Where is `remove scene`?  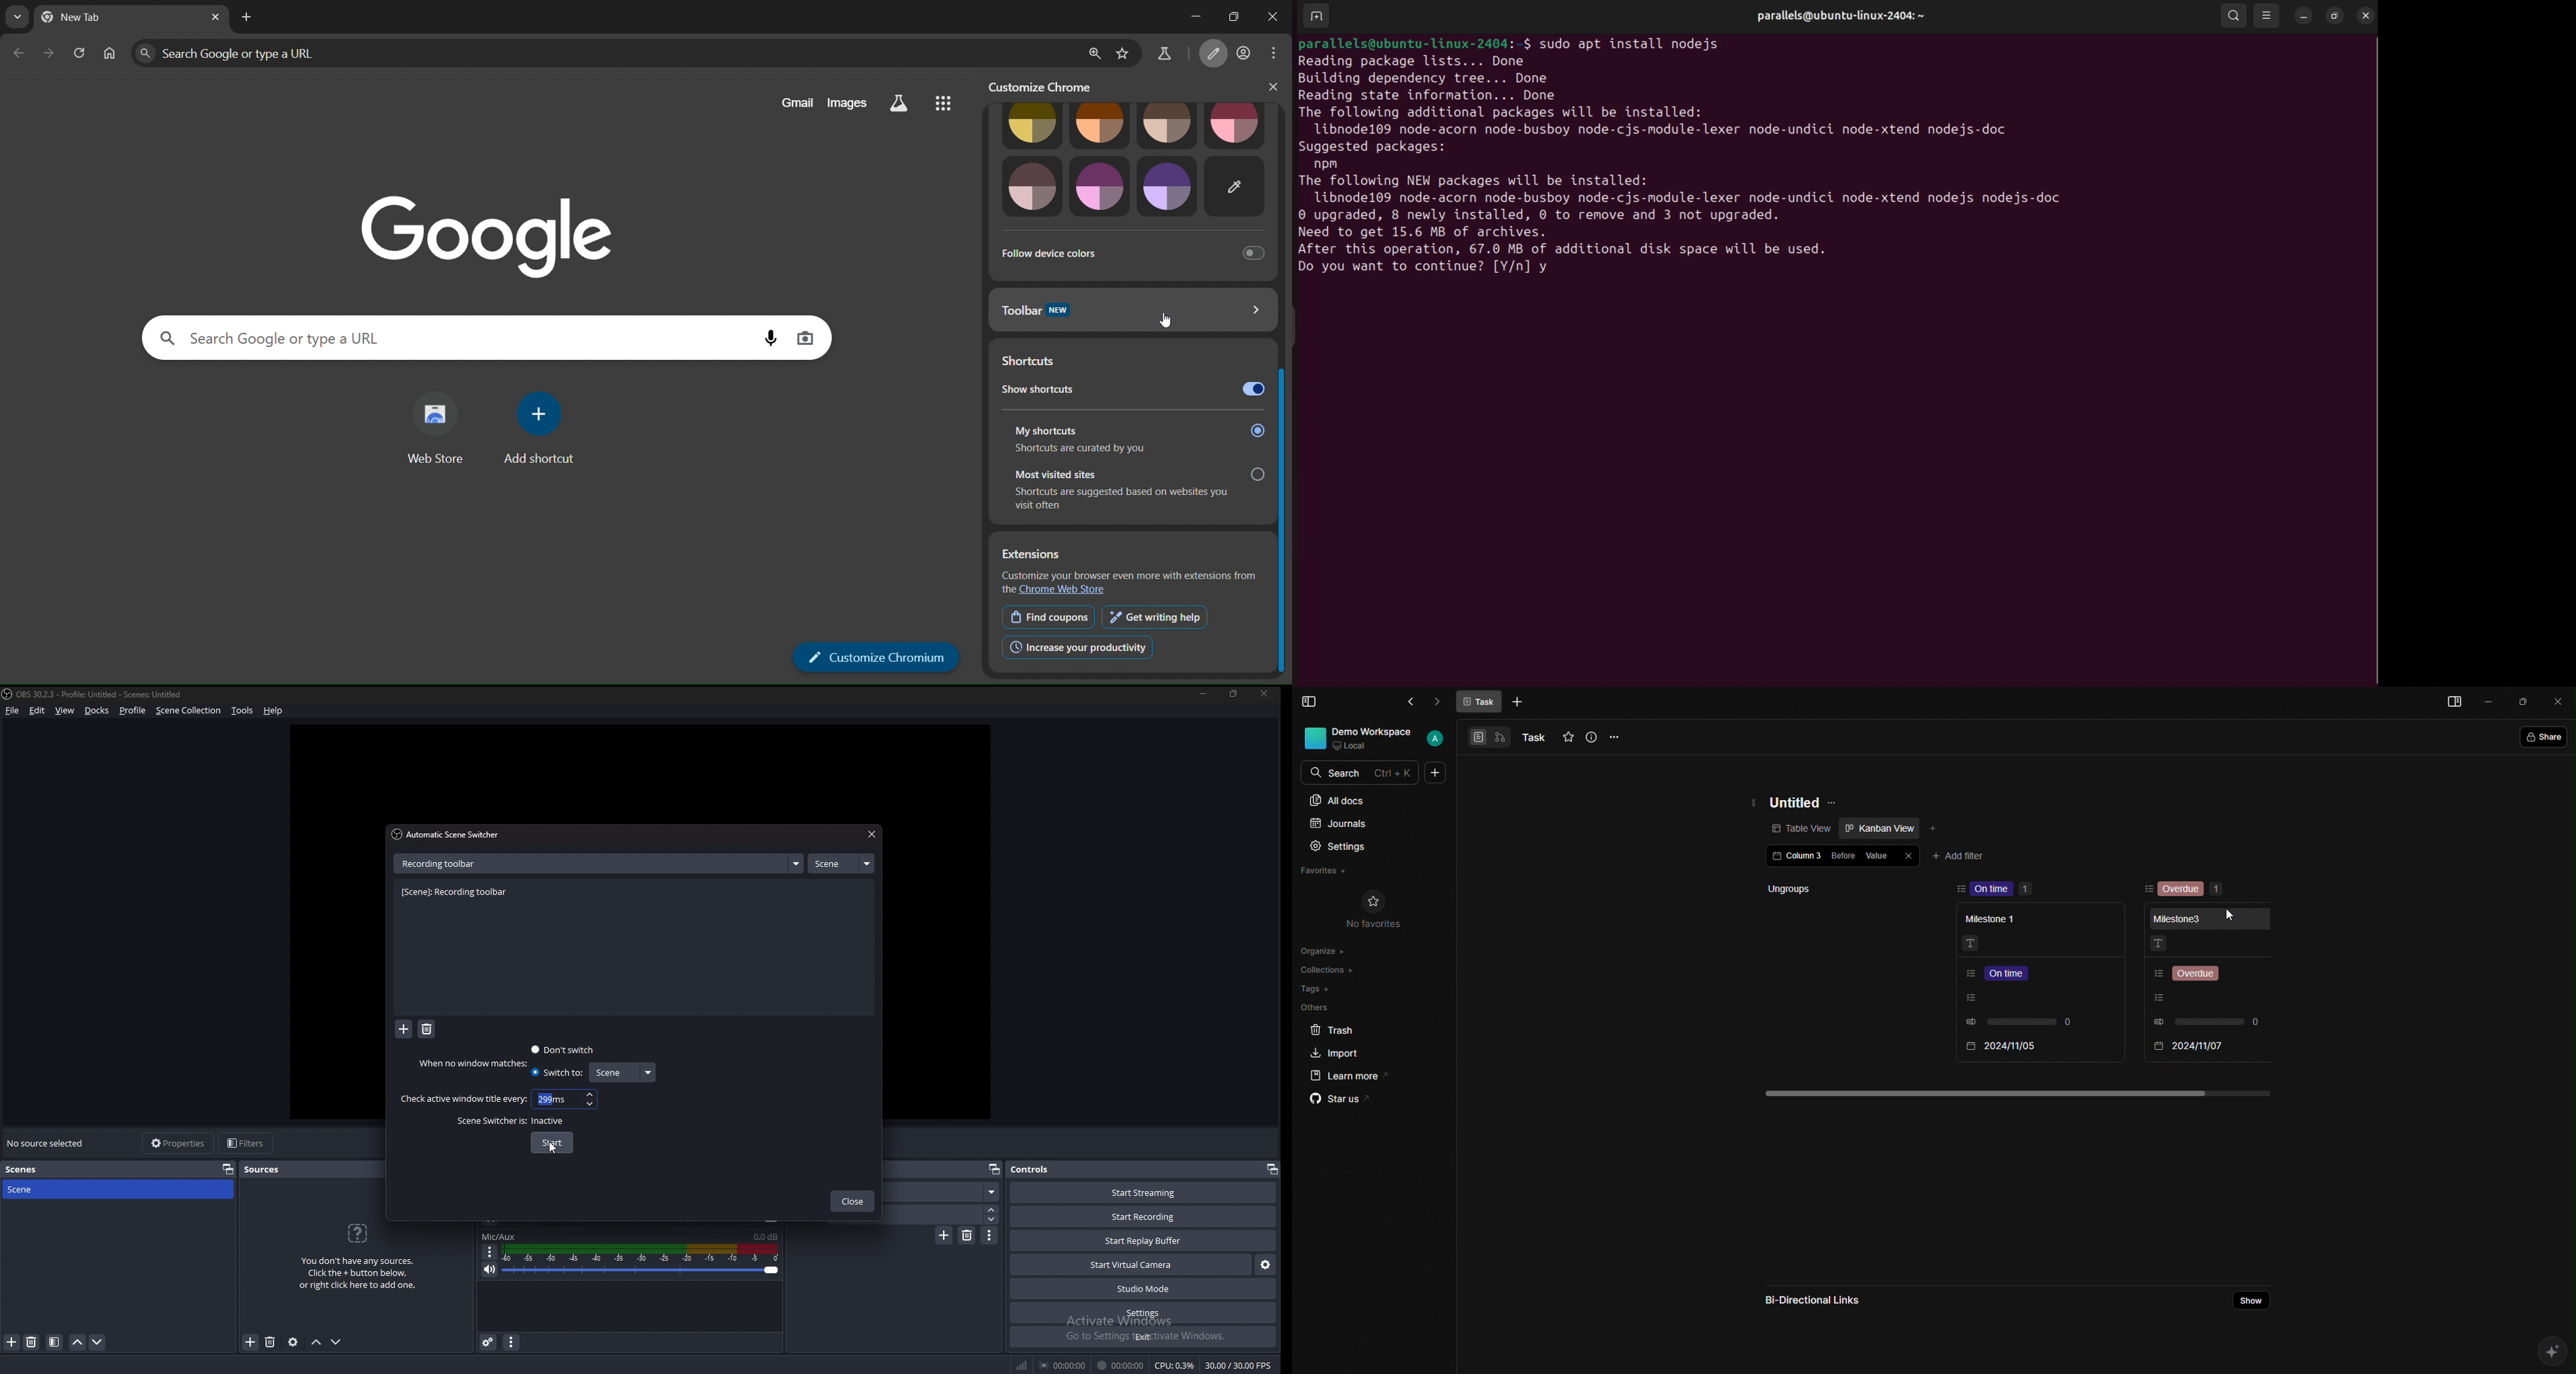 remove scene is located at coordinates (31, 1342).